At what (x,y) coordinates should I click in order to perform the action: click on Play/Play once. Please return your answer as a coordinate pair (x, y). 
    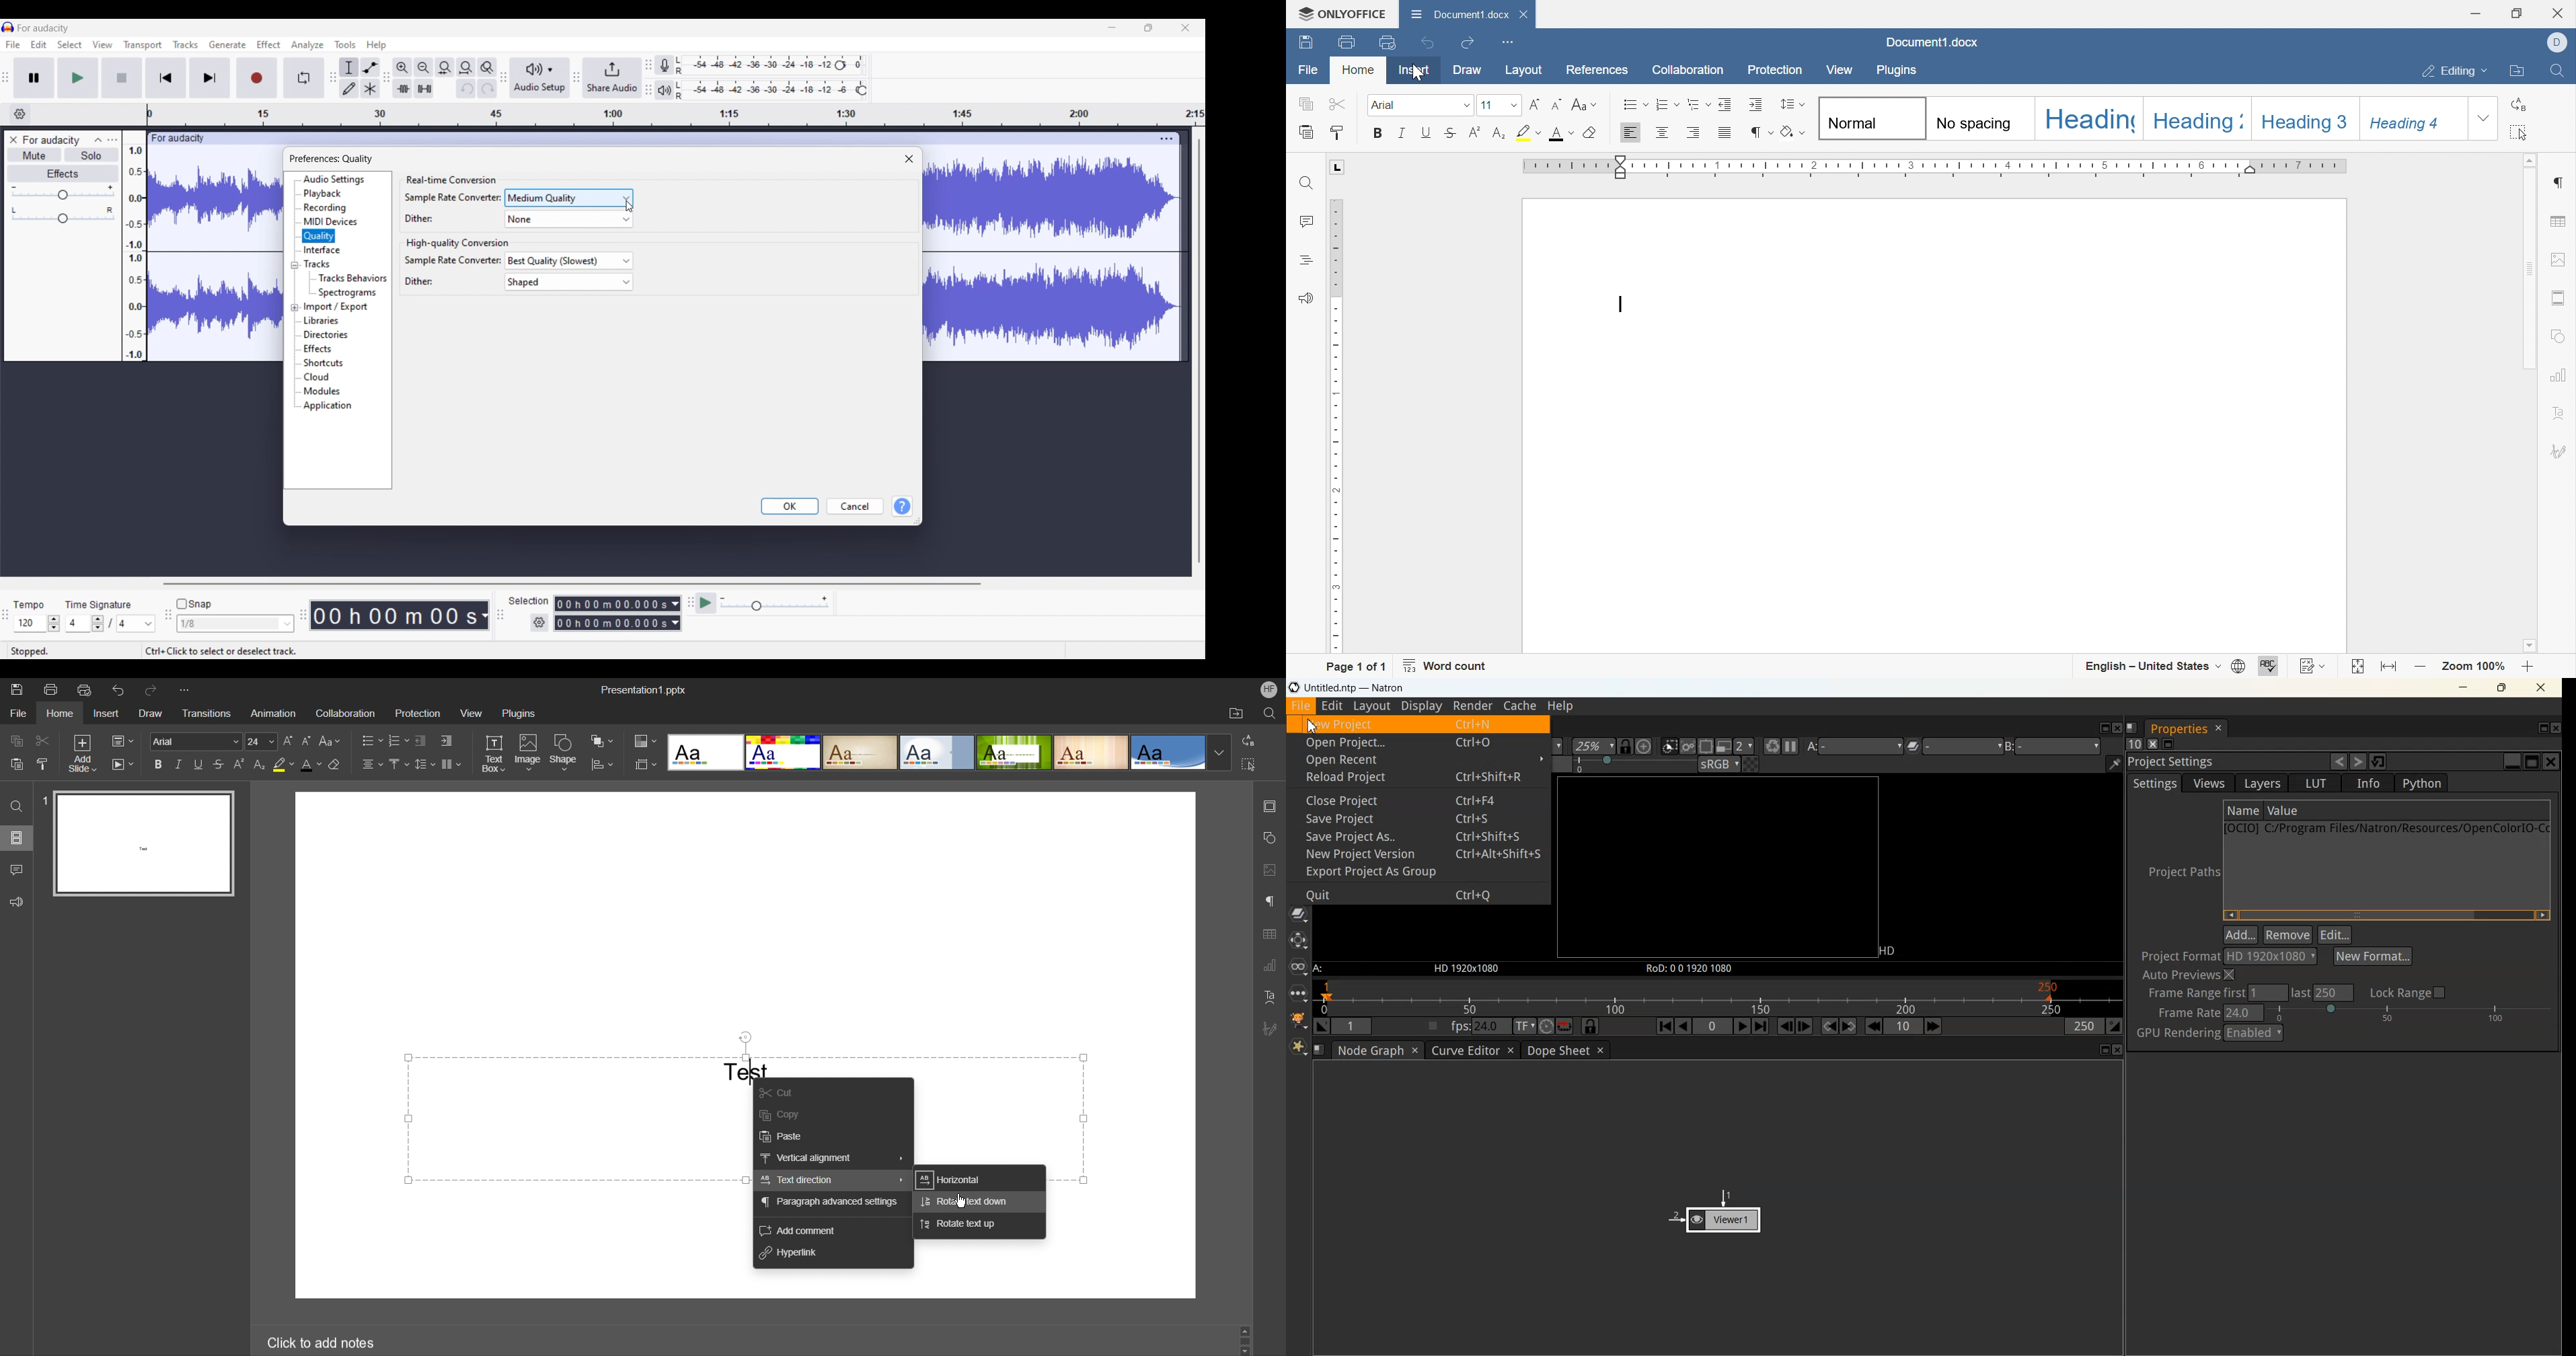
    Looking at the image, I should click on (78, 77).